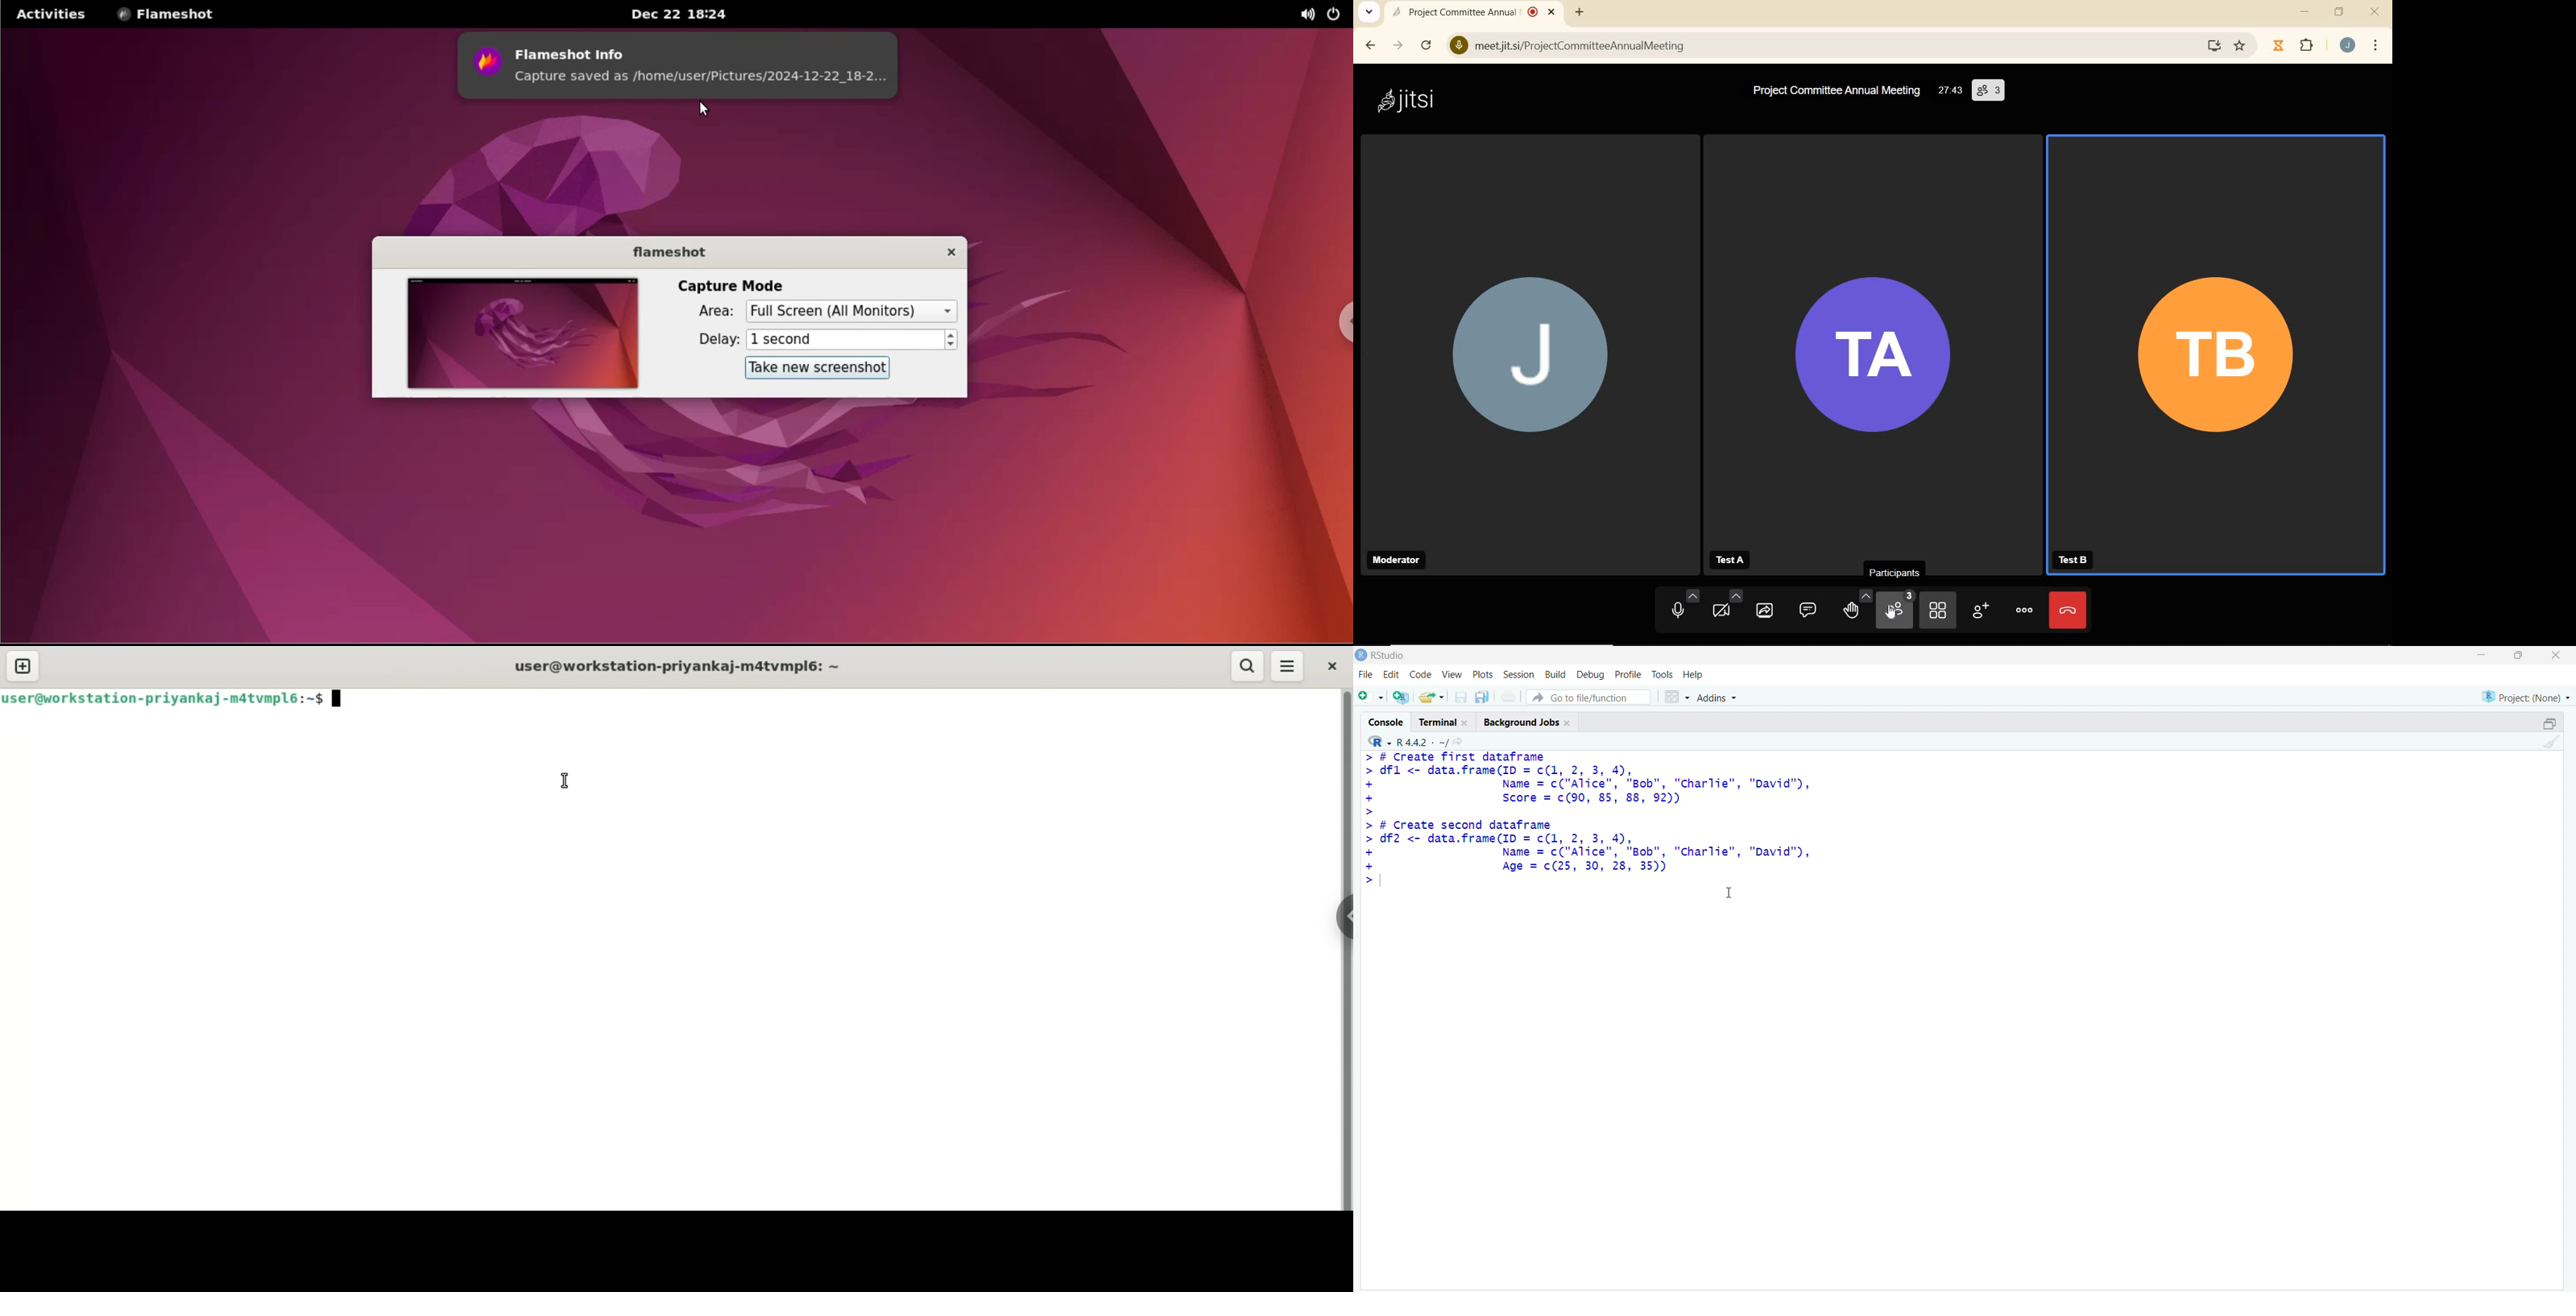  I want to click on TA, so click(1871, 335).